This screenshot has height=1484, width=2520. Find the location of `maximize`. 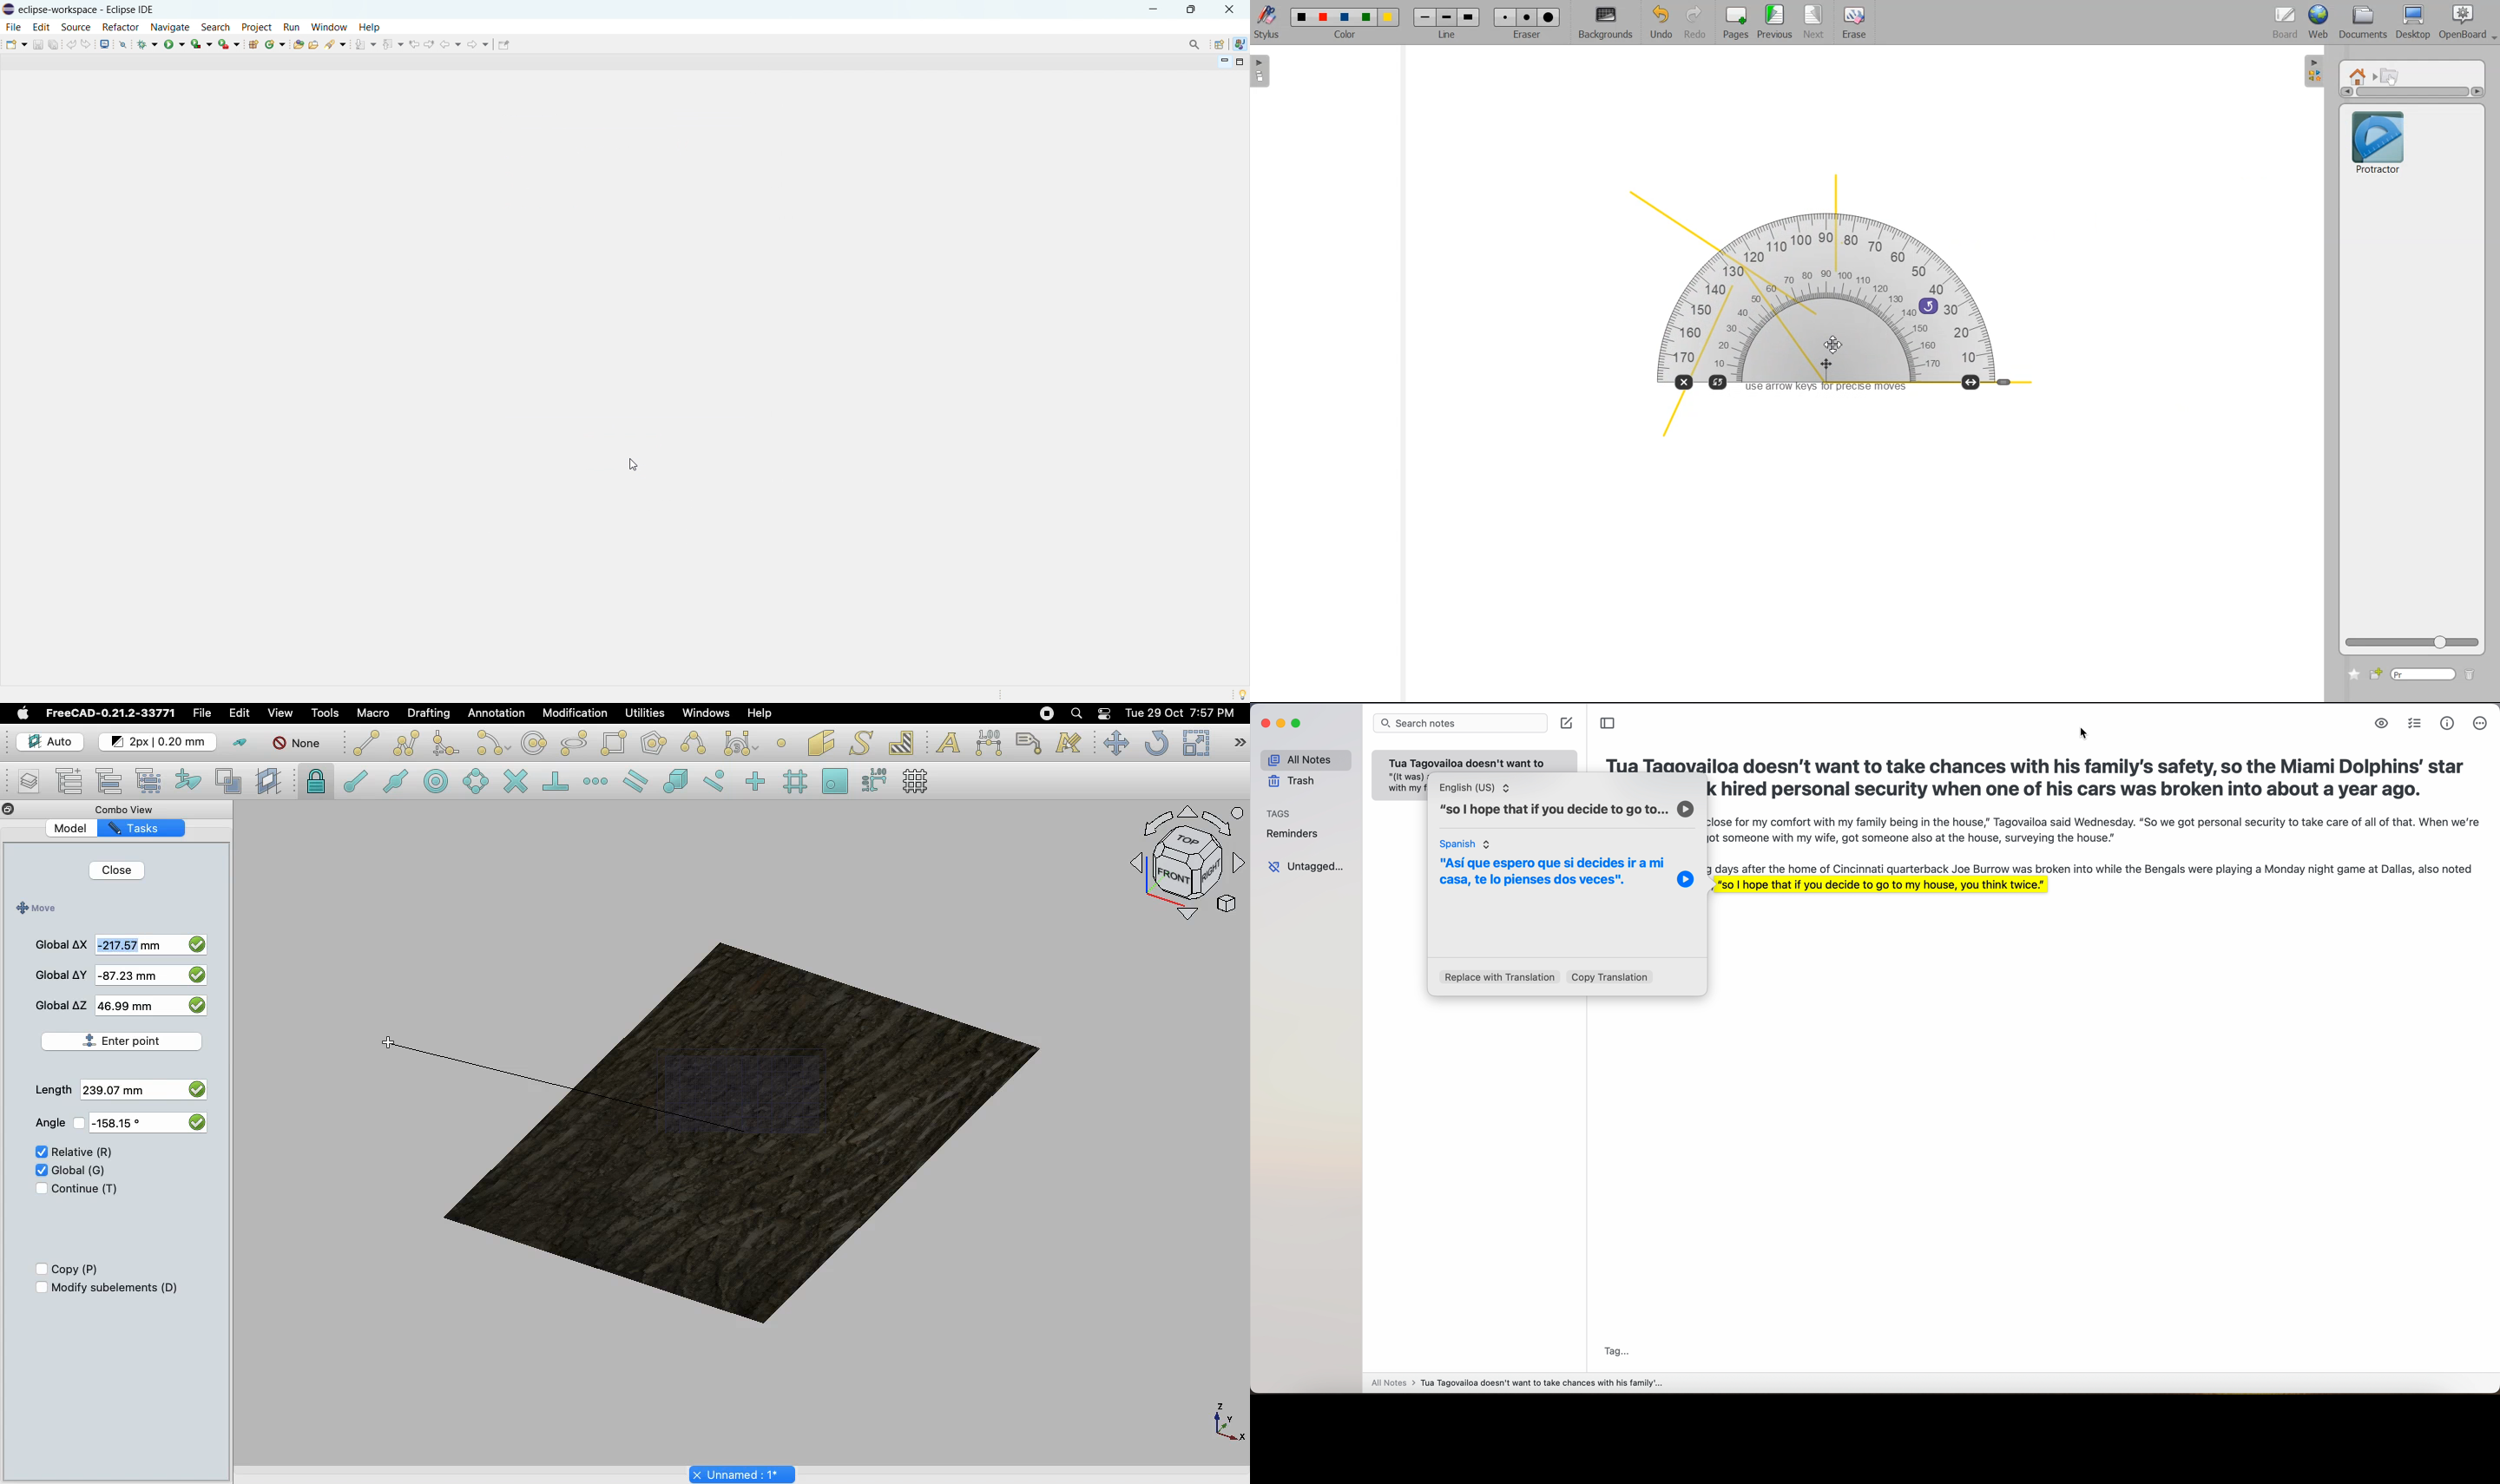

maximize is located at coordinates (1298, 724).